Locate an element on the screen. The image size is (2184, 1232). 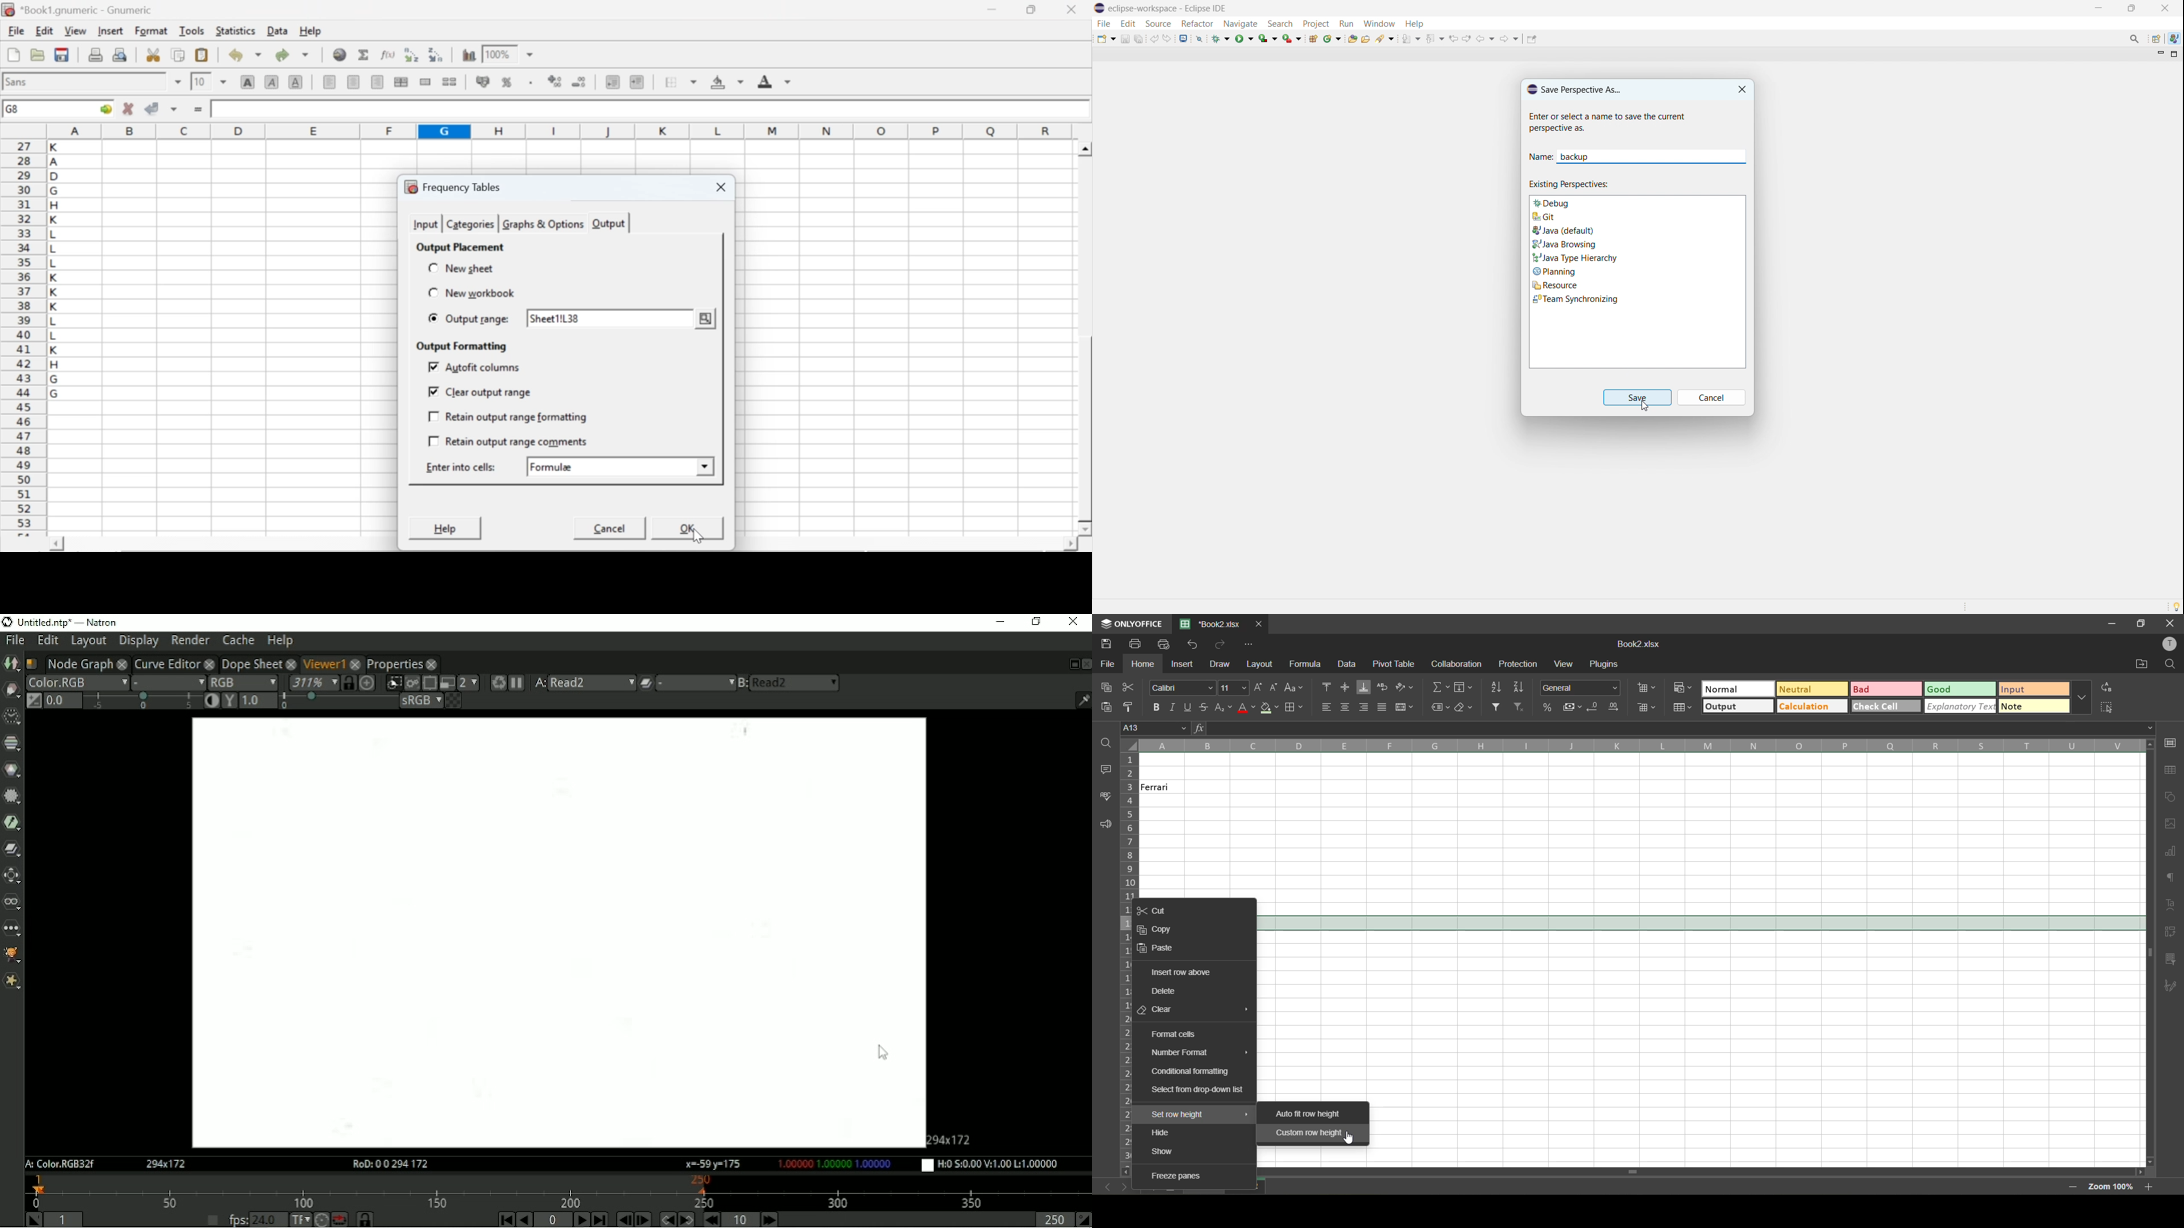
save is located at coordinates (1125, 39).